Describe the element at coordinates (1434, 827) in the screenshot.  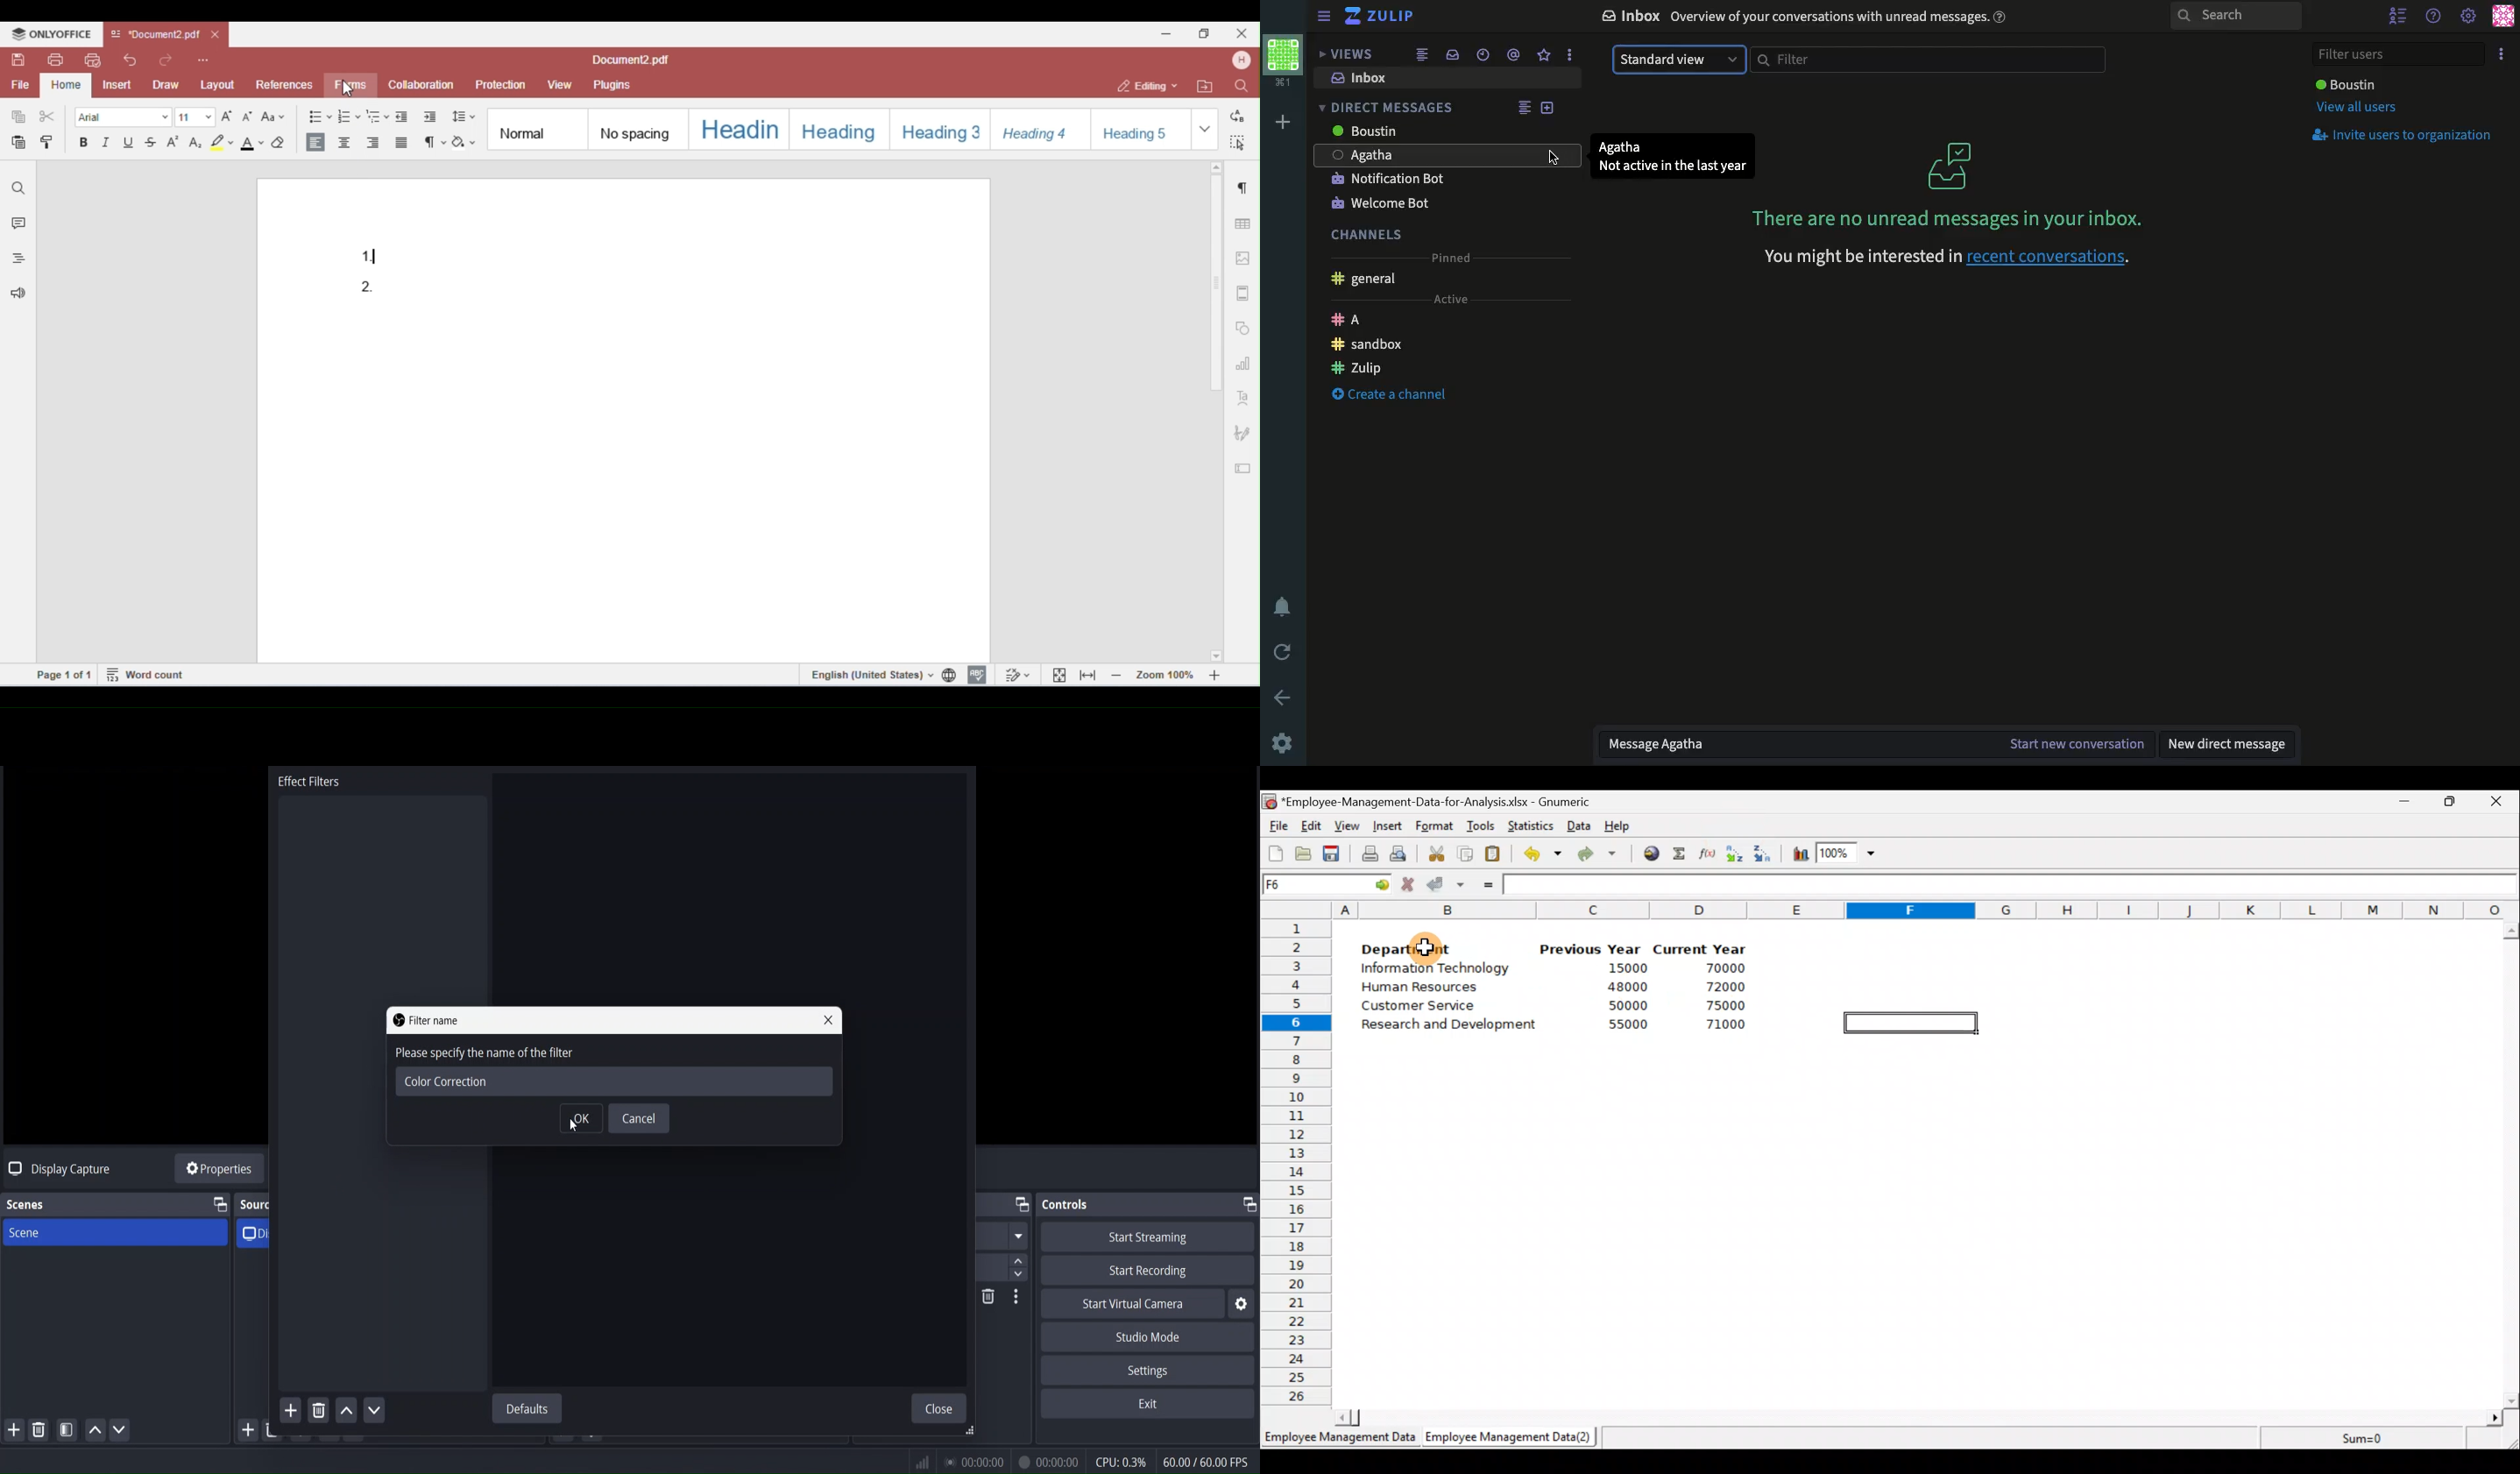
I see `Format` at that location.